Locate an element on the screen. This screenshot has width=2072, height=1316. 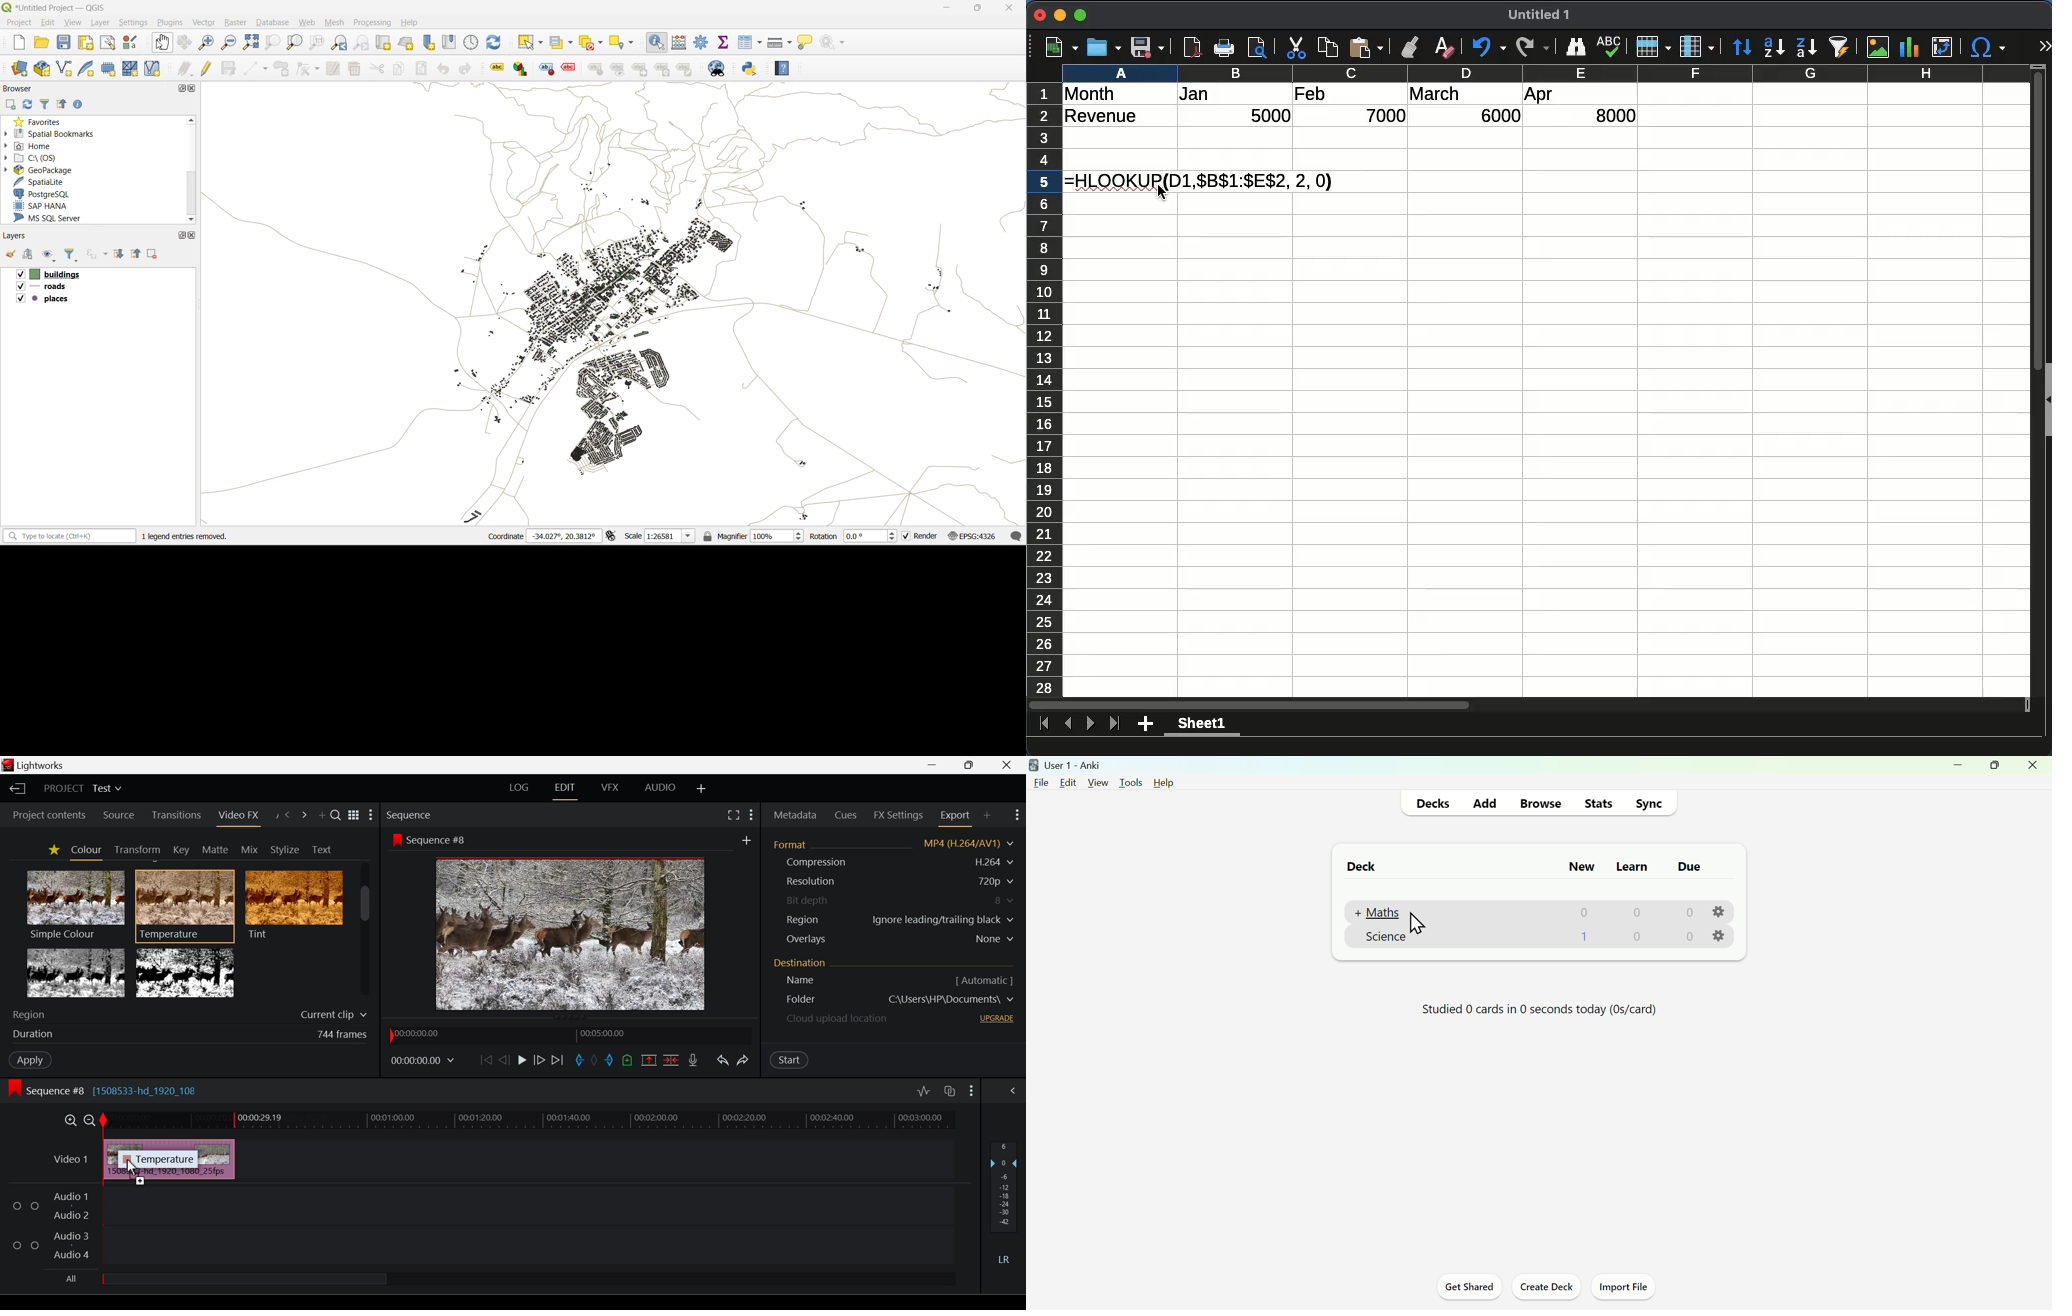
Sequence Preview Screen is located at coordinates (573, 933).